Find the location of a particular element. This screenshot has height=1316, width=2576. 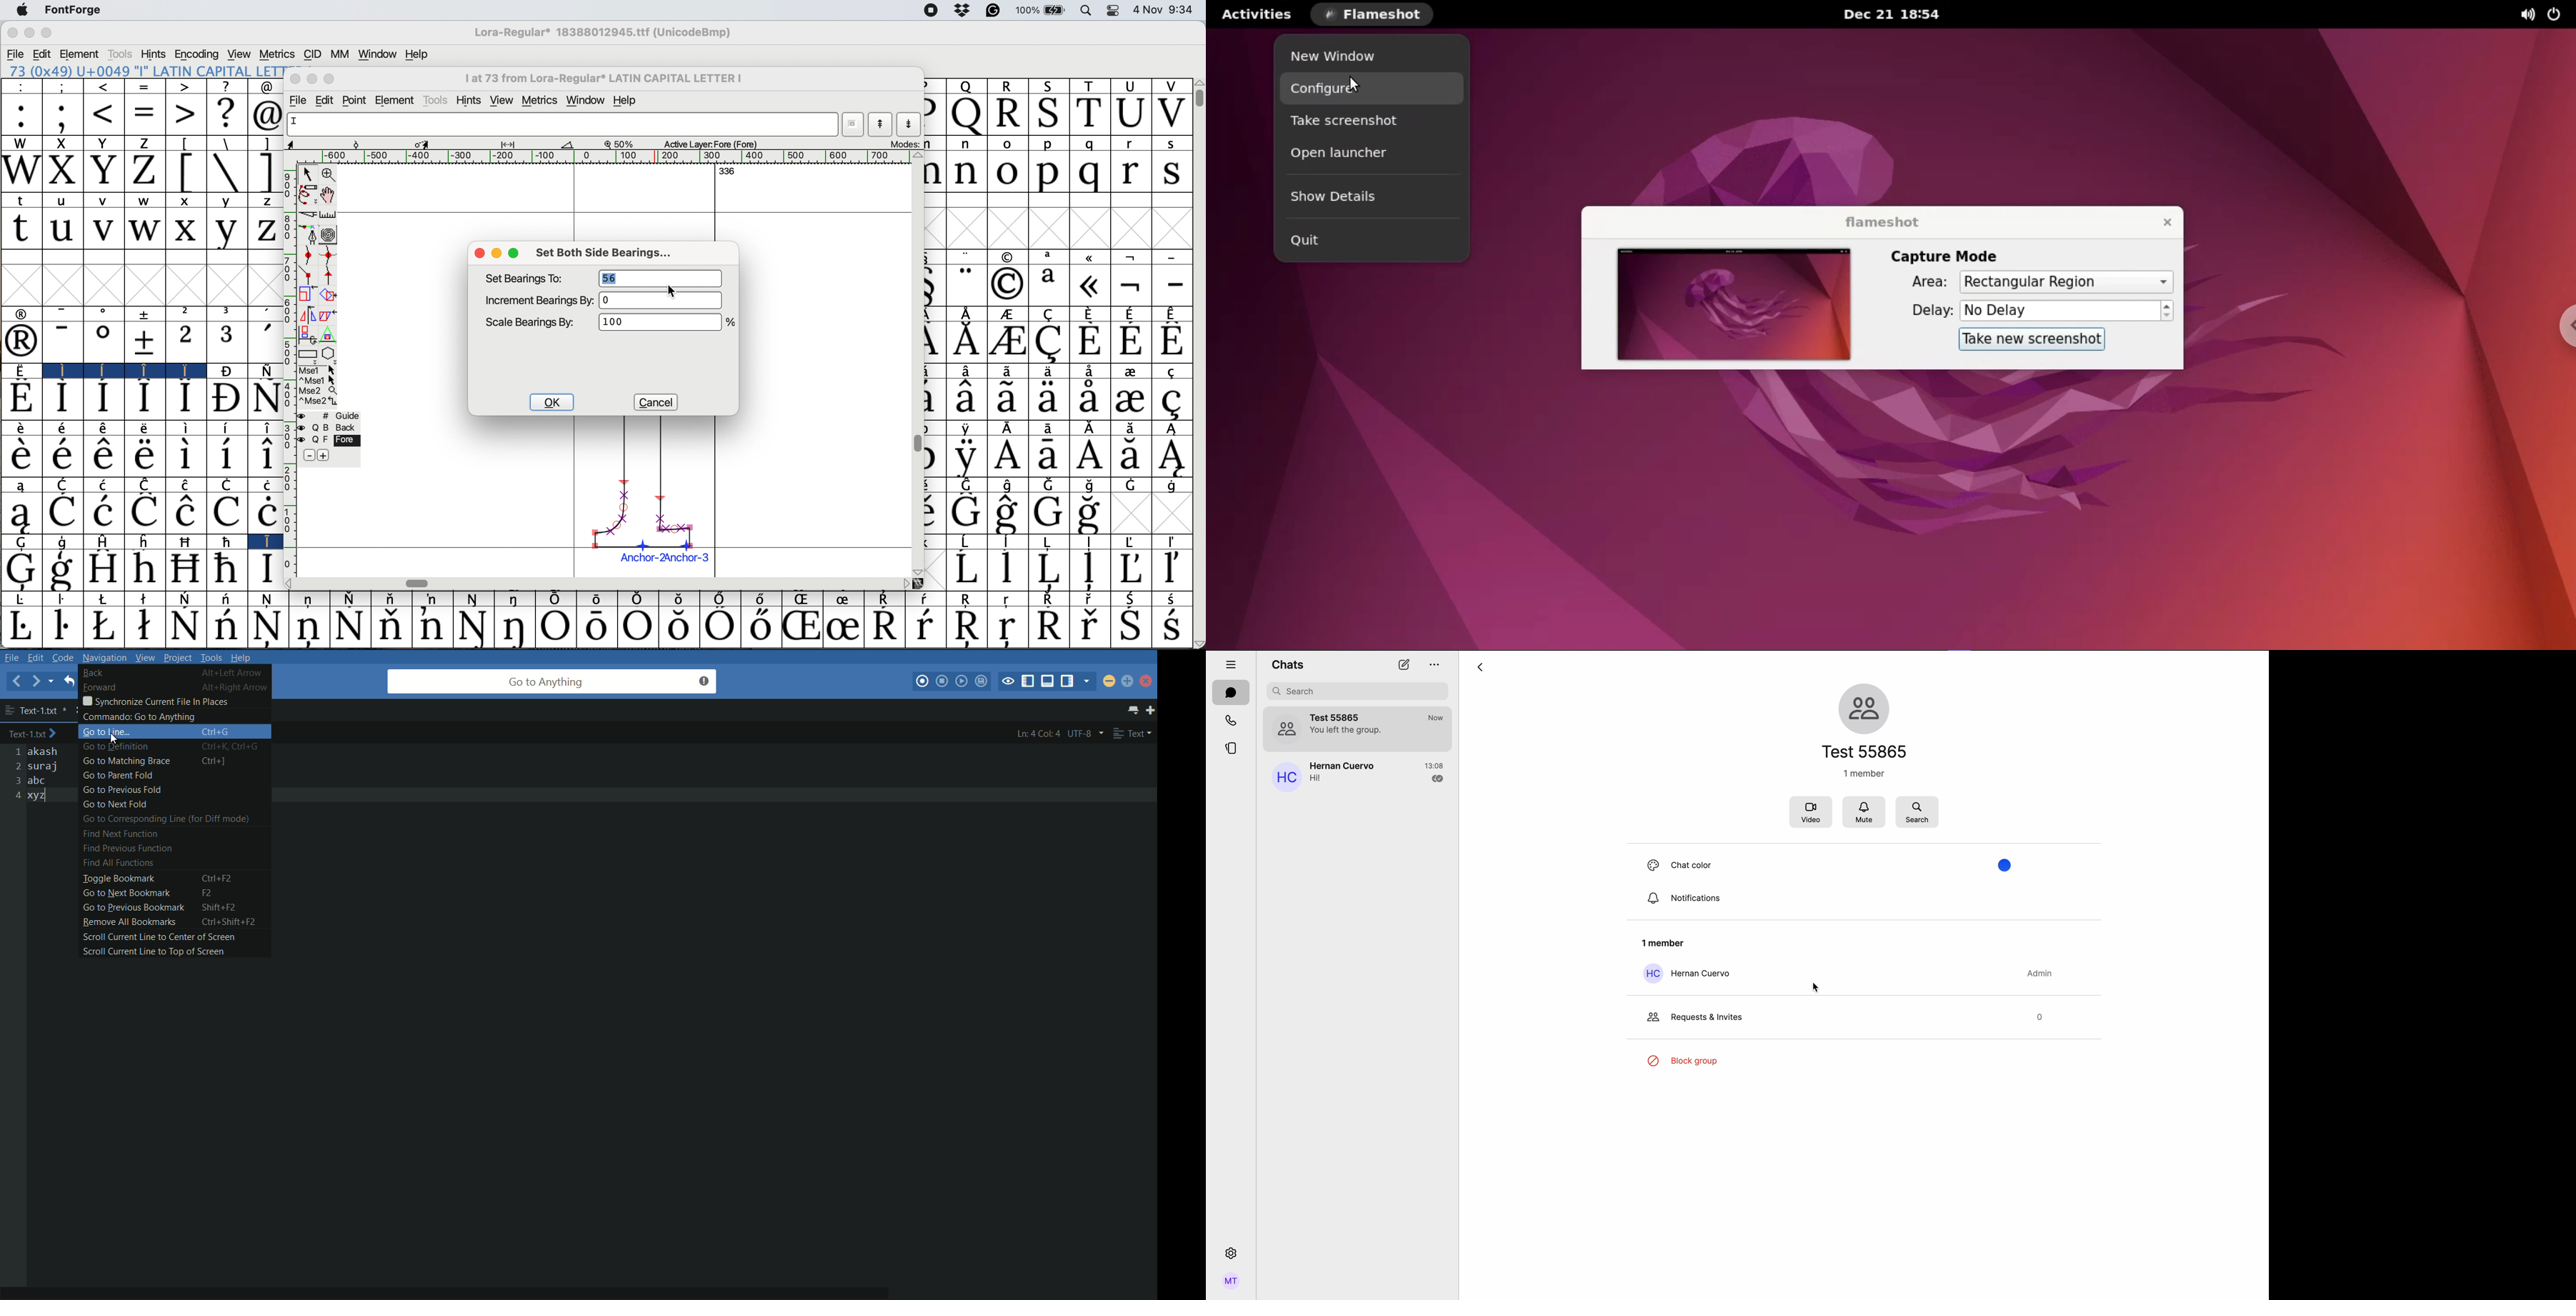

Symbol is located at coordinates (887, 627).